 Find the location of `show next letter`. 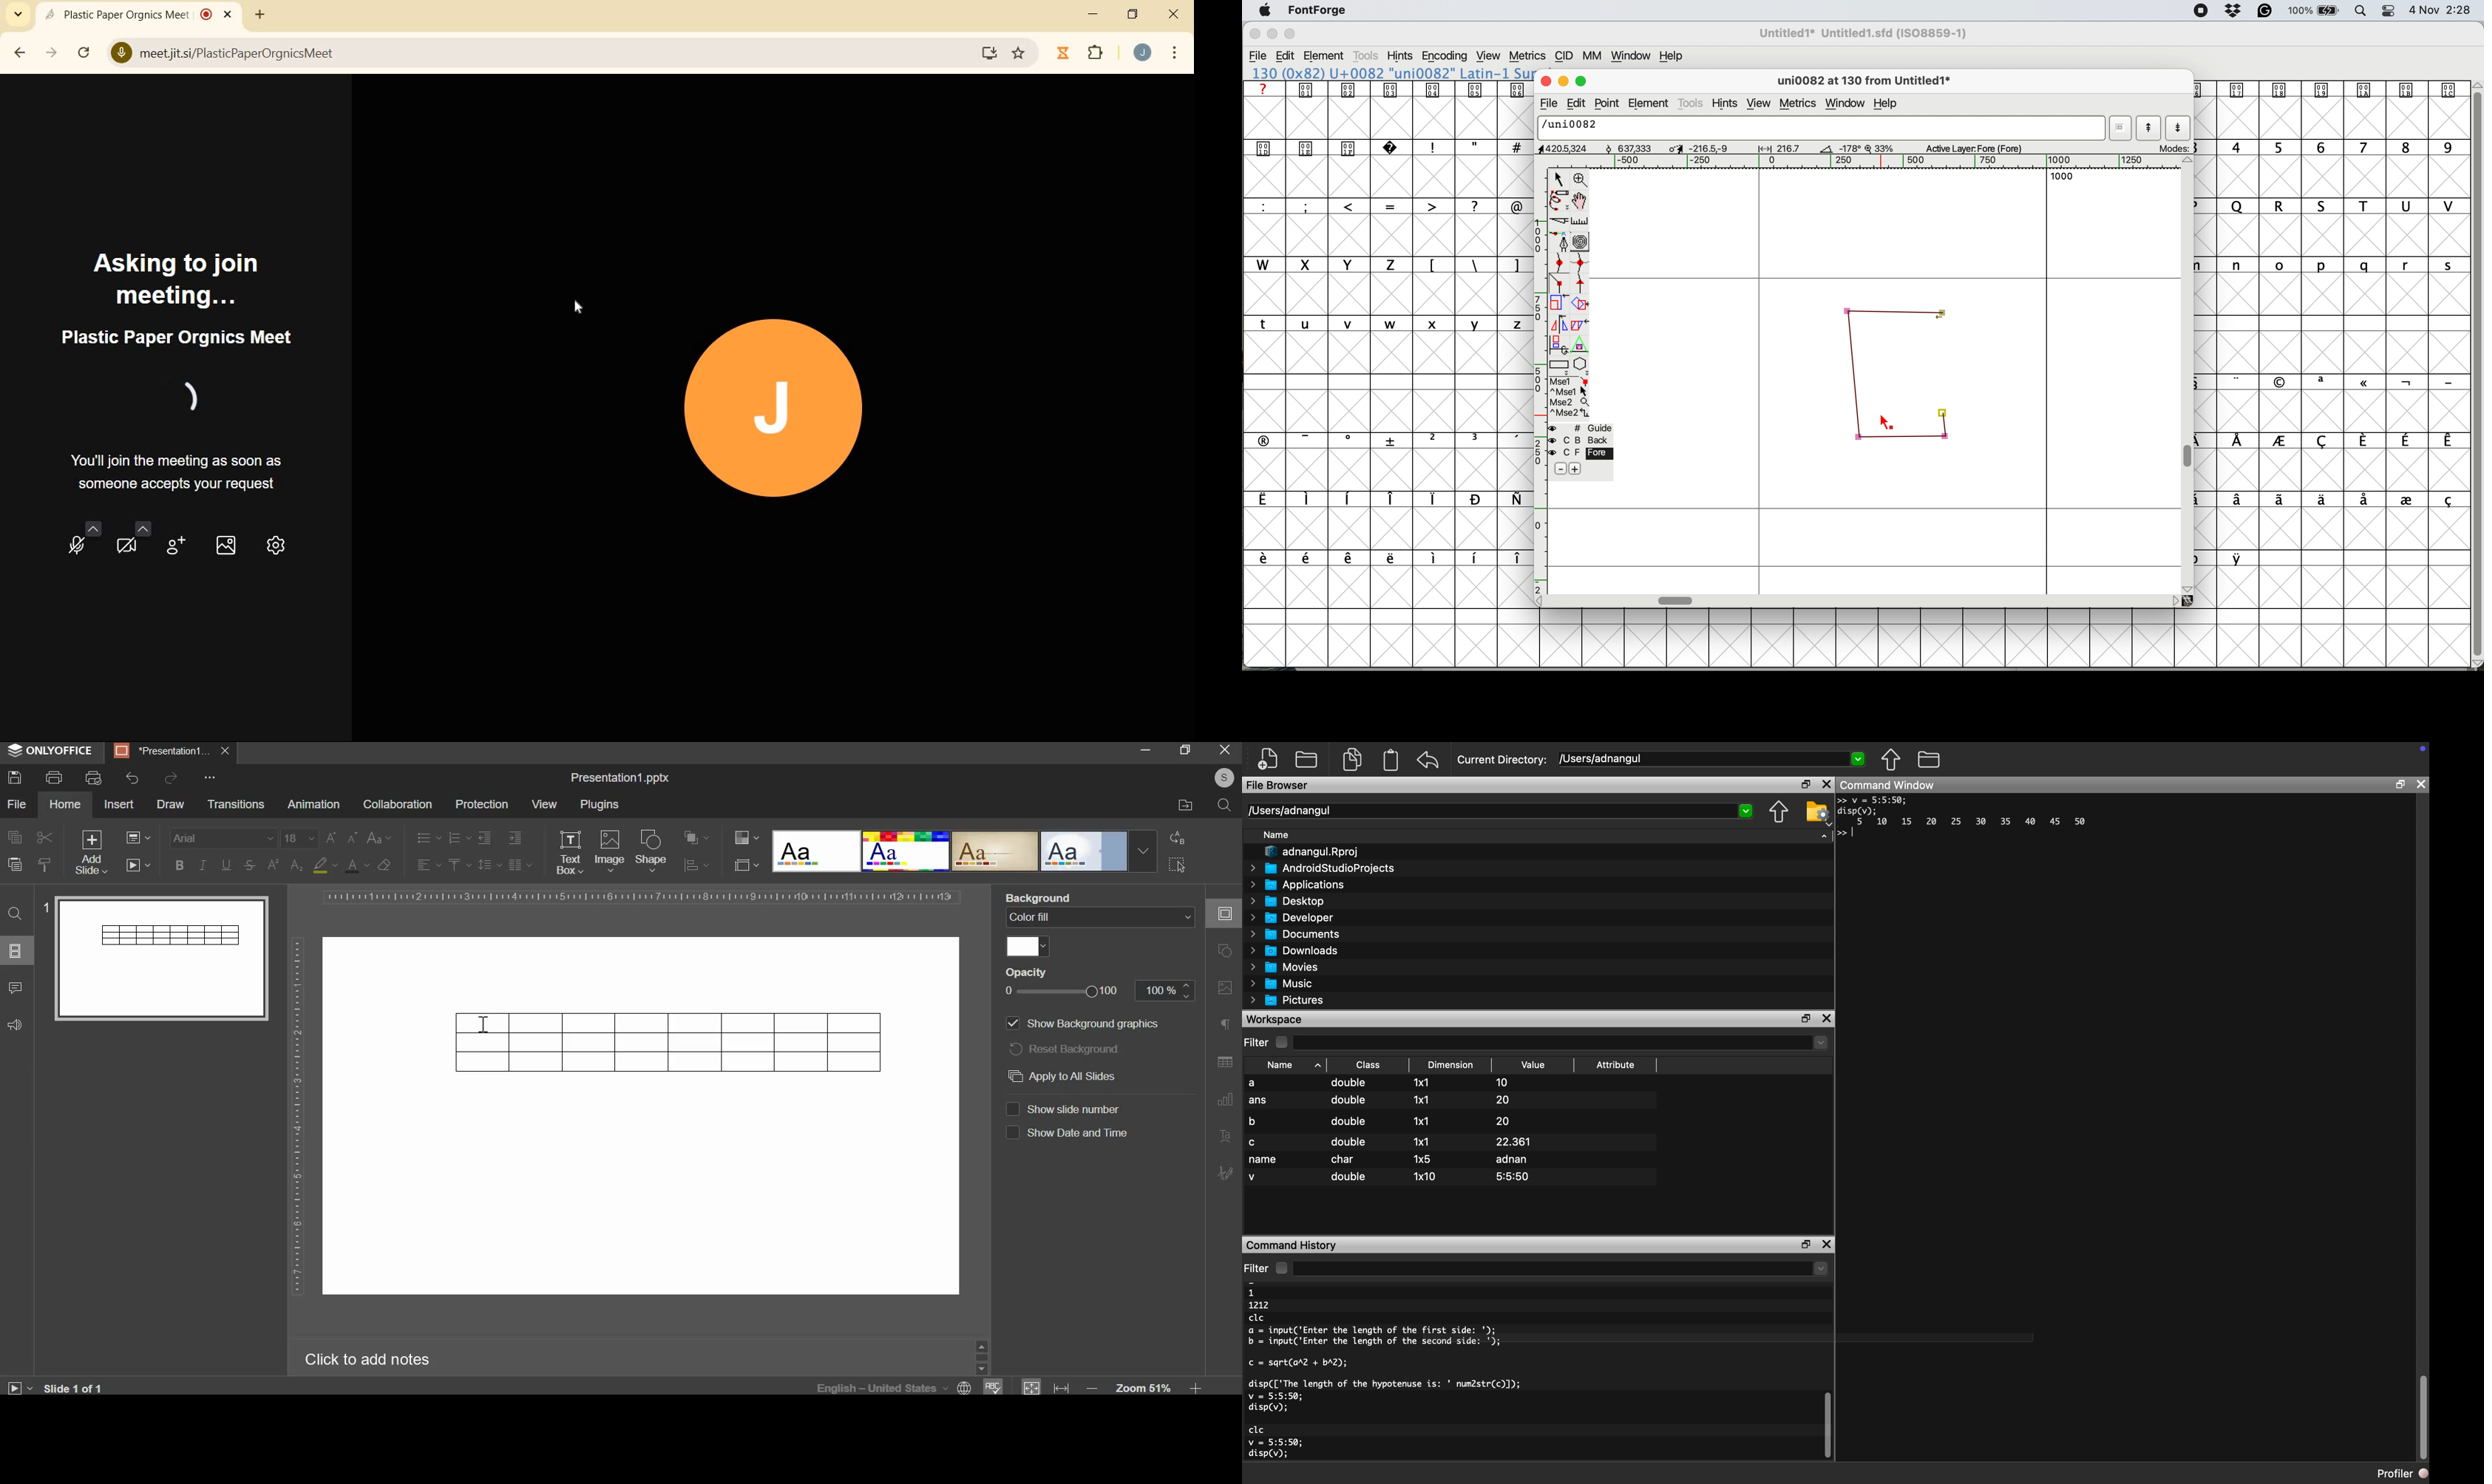

show next letter is located at coordinates (2179, 129).